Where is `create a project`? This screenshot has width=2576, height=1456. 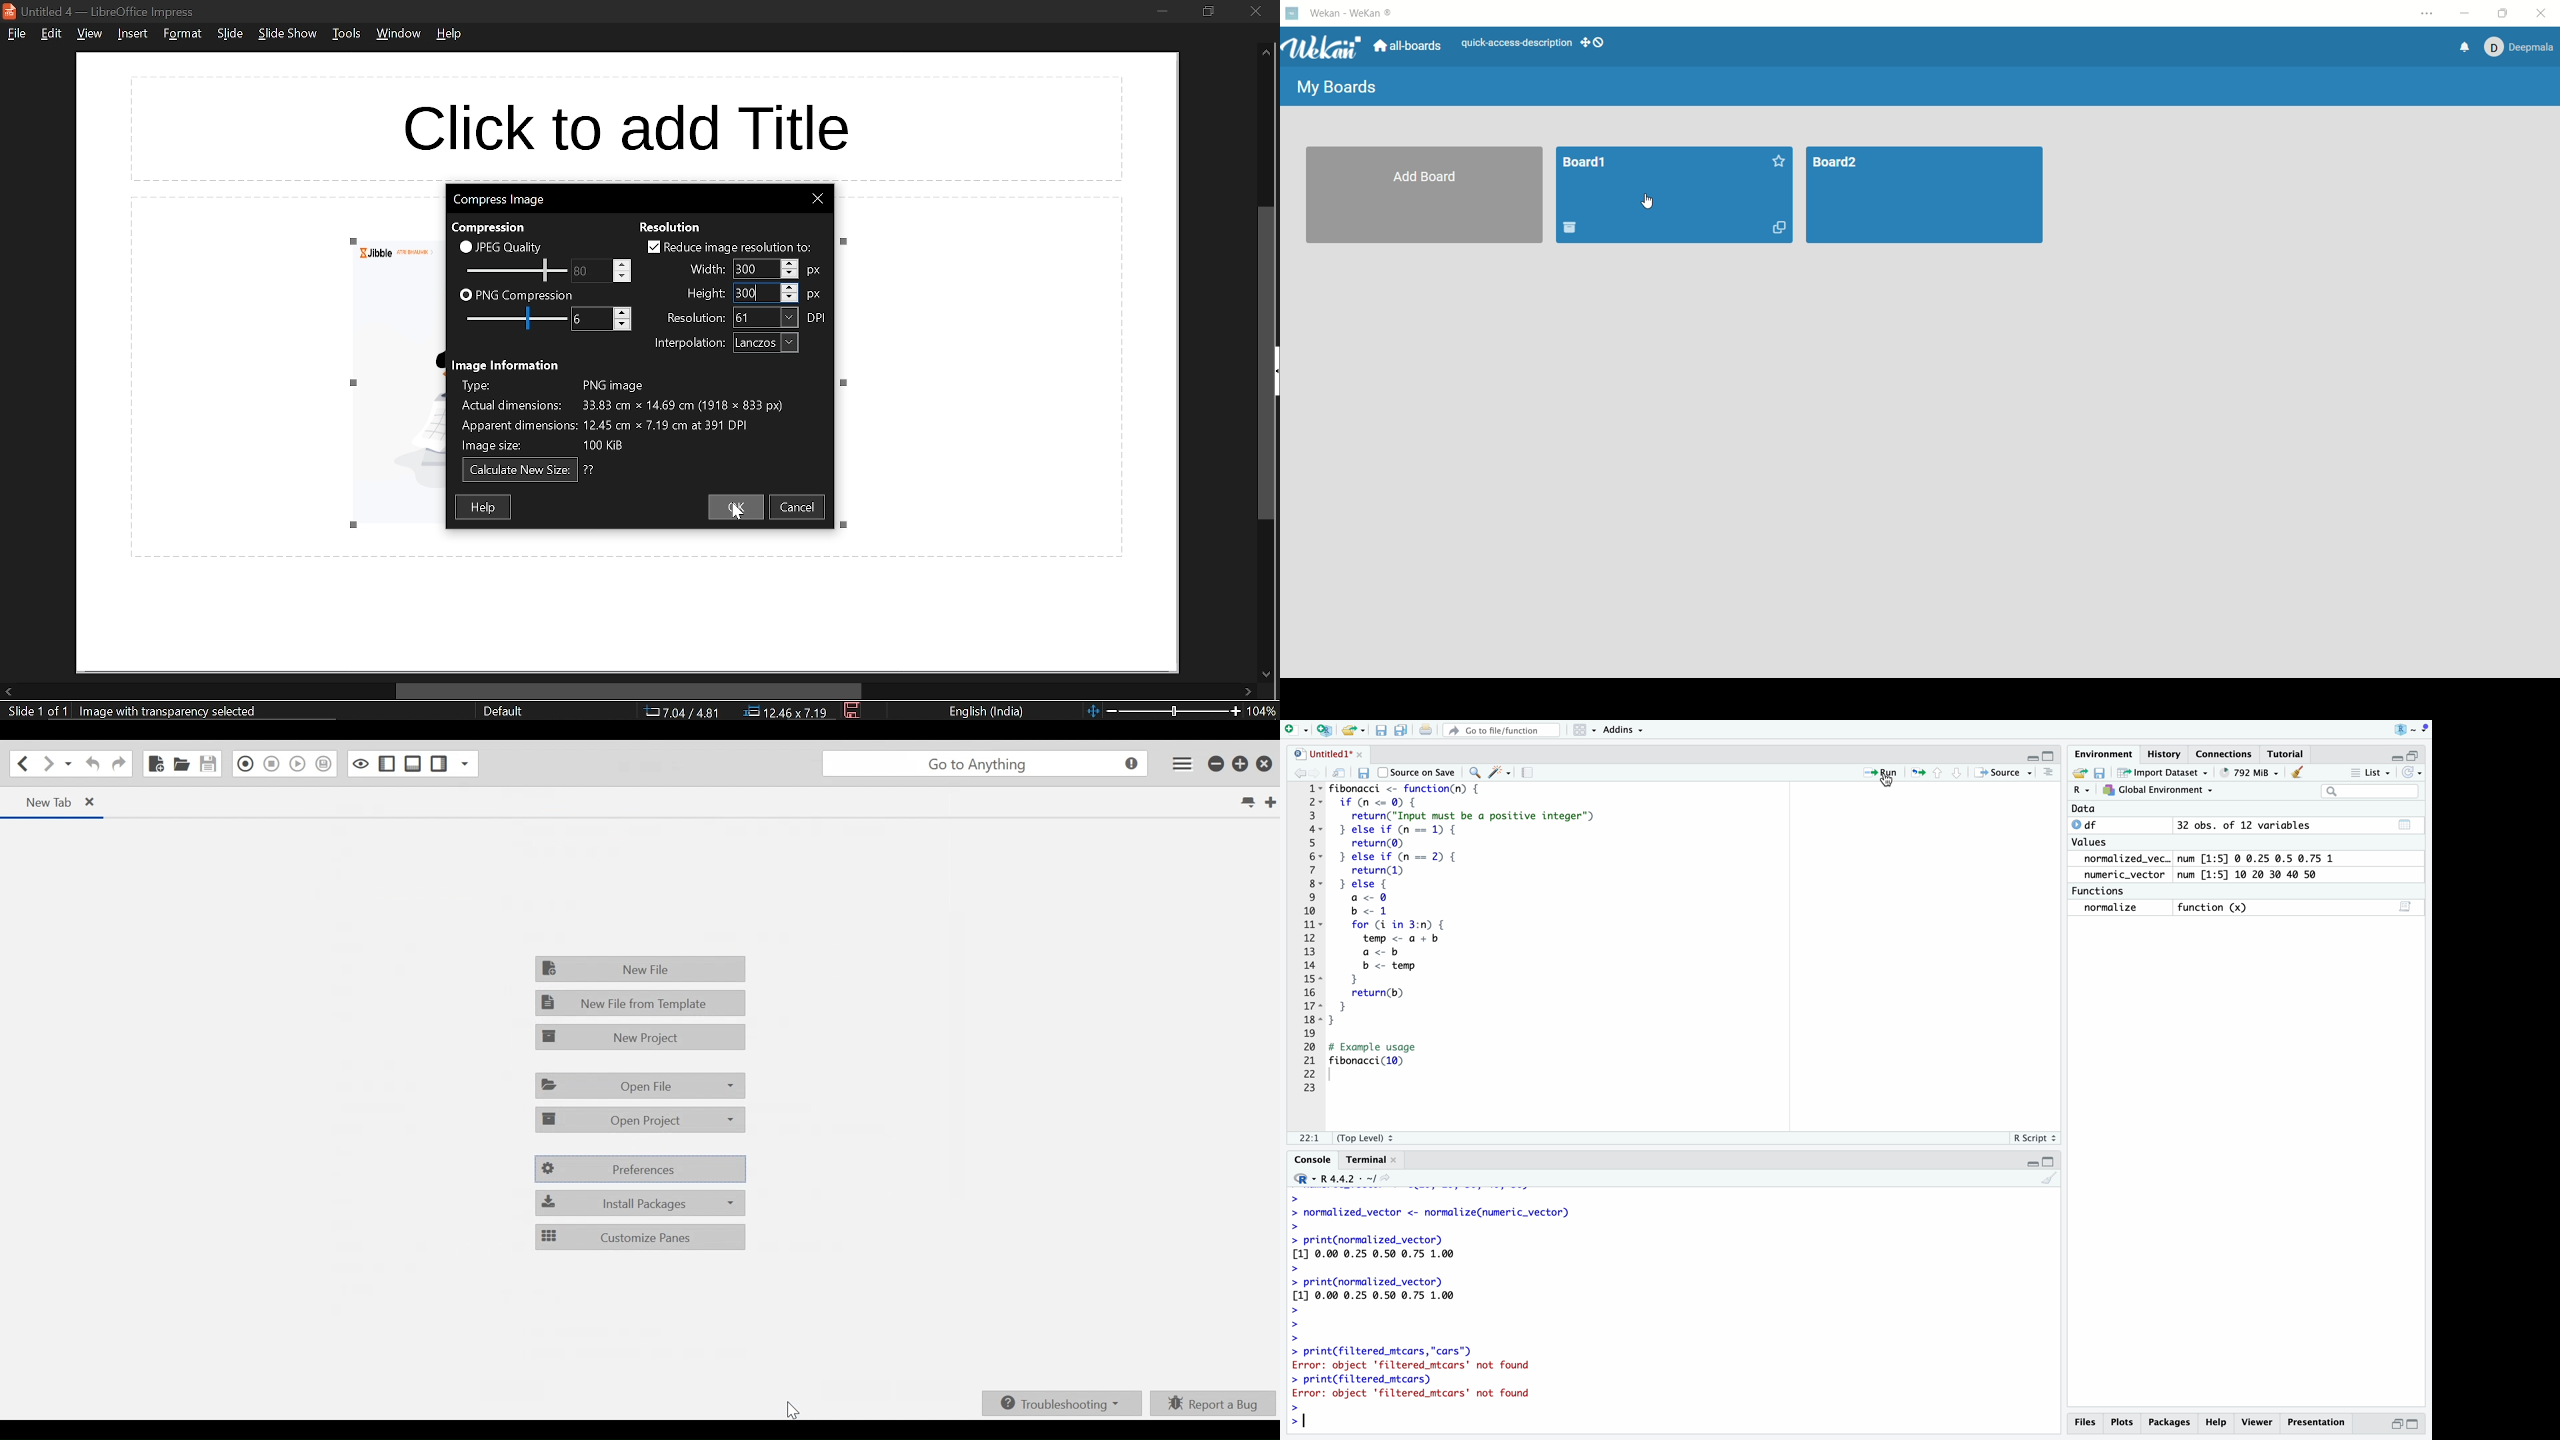
create a project is located at coordinates (1326, 730).